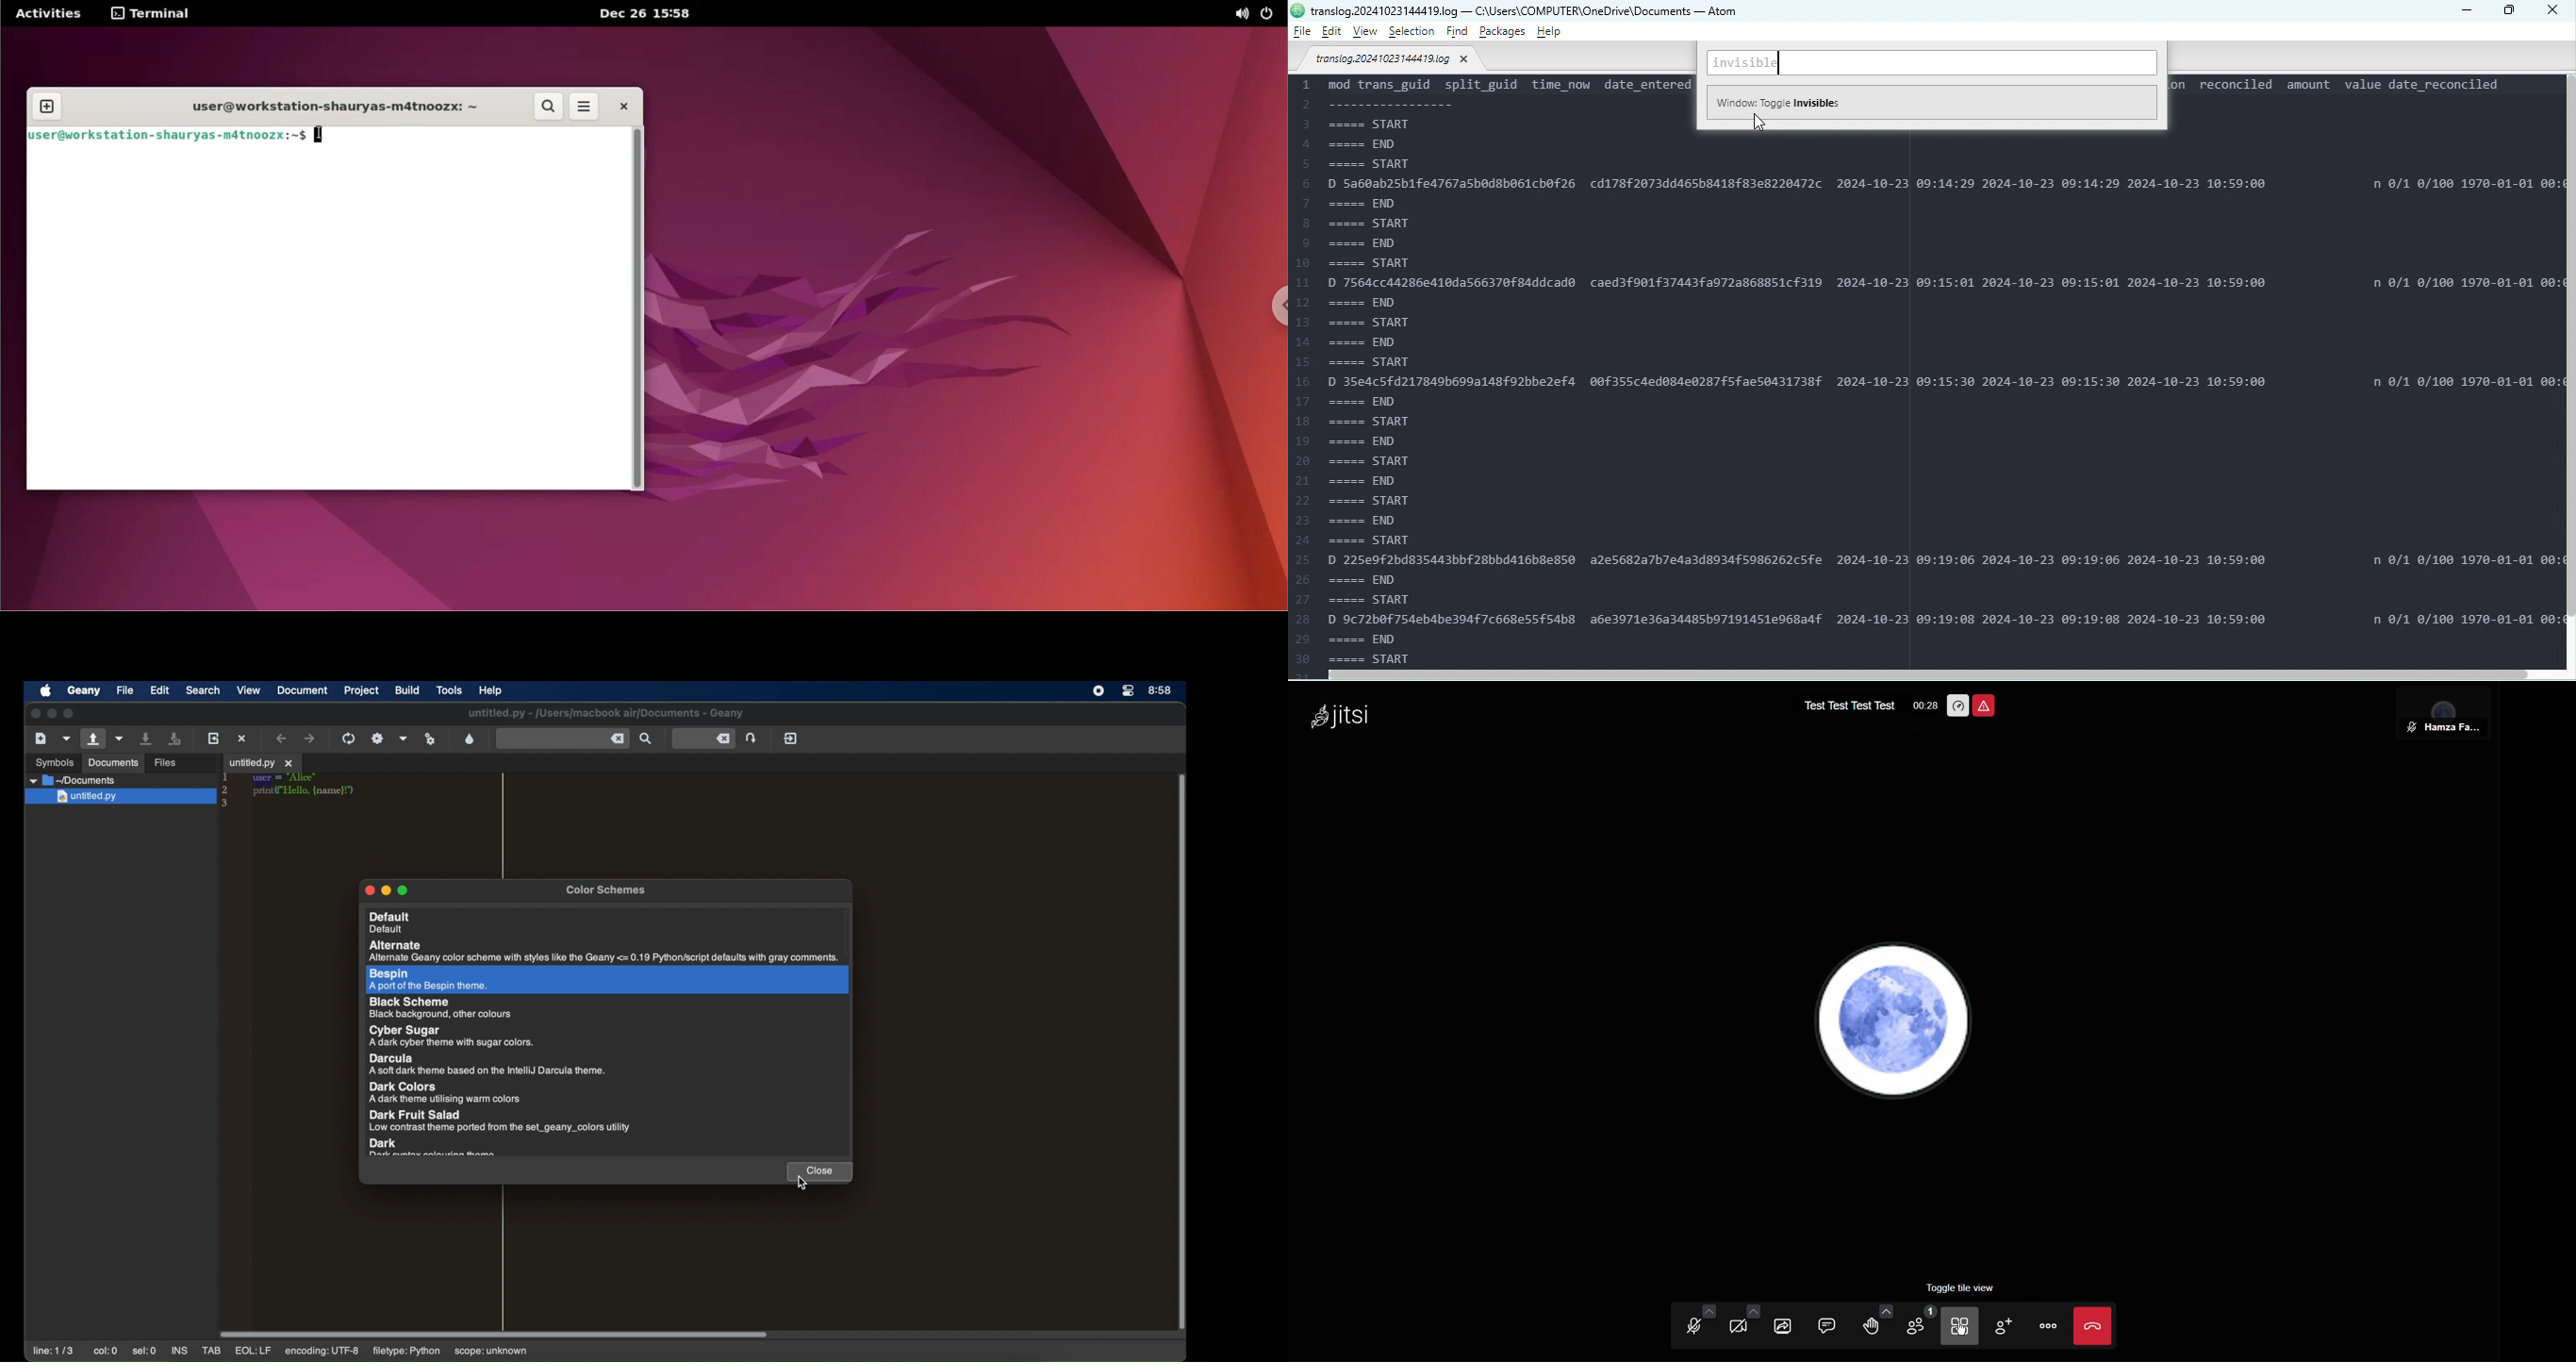 The image size is (2576, 1372). Describe the element at coordinates (166, 136) in the screenshot. I see `user@workstation-shauryas-m4tnoozx:~$` at that location.